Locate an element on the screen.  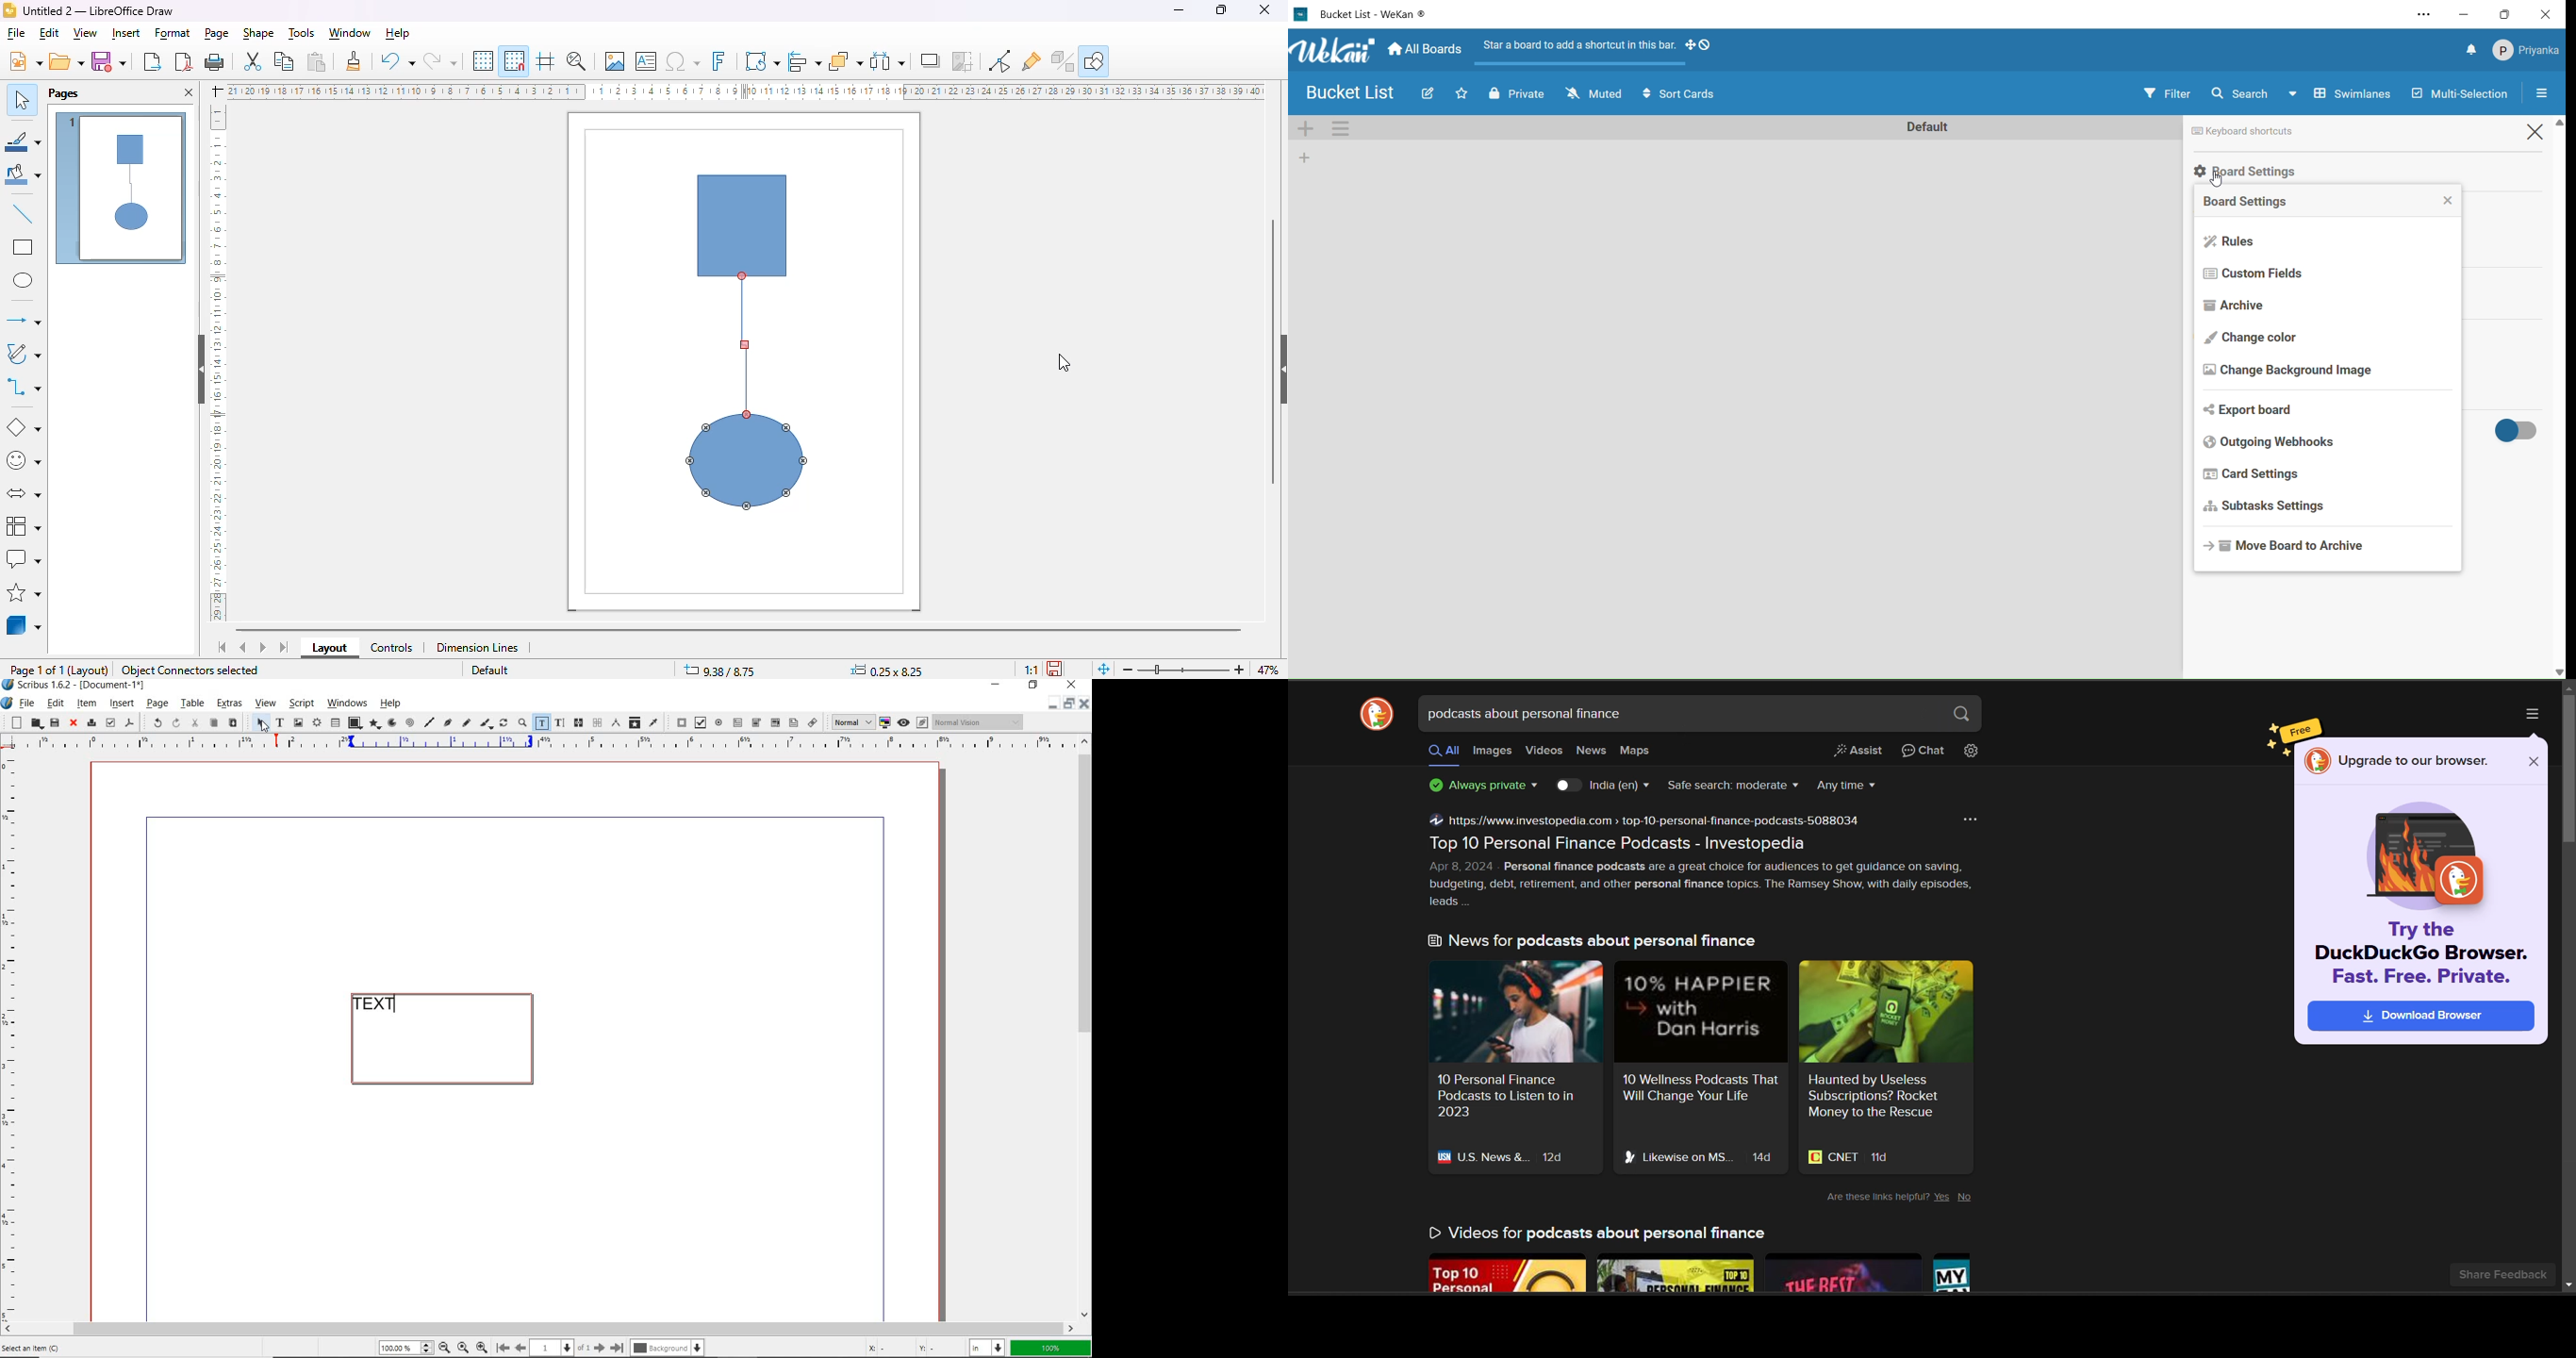
controls is located at coordinates (392, 648).